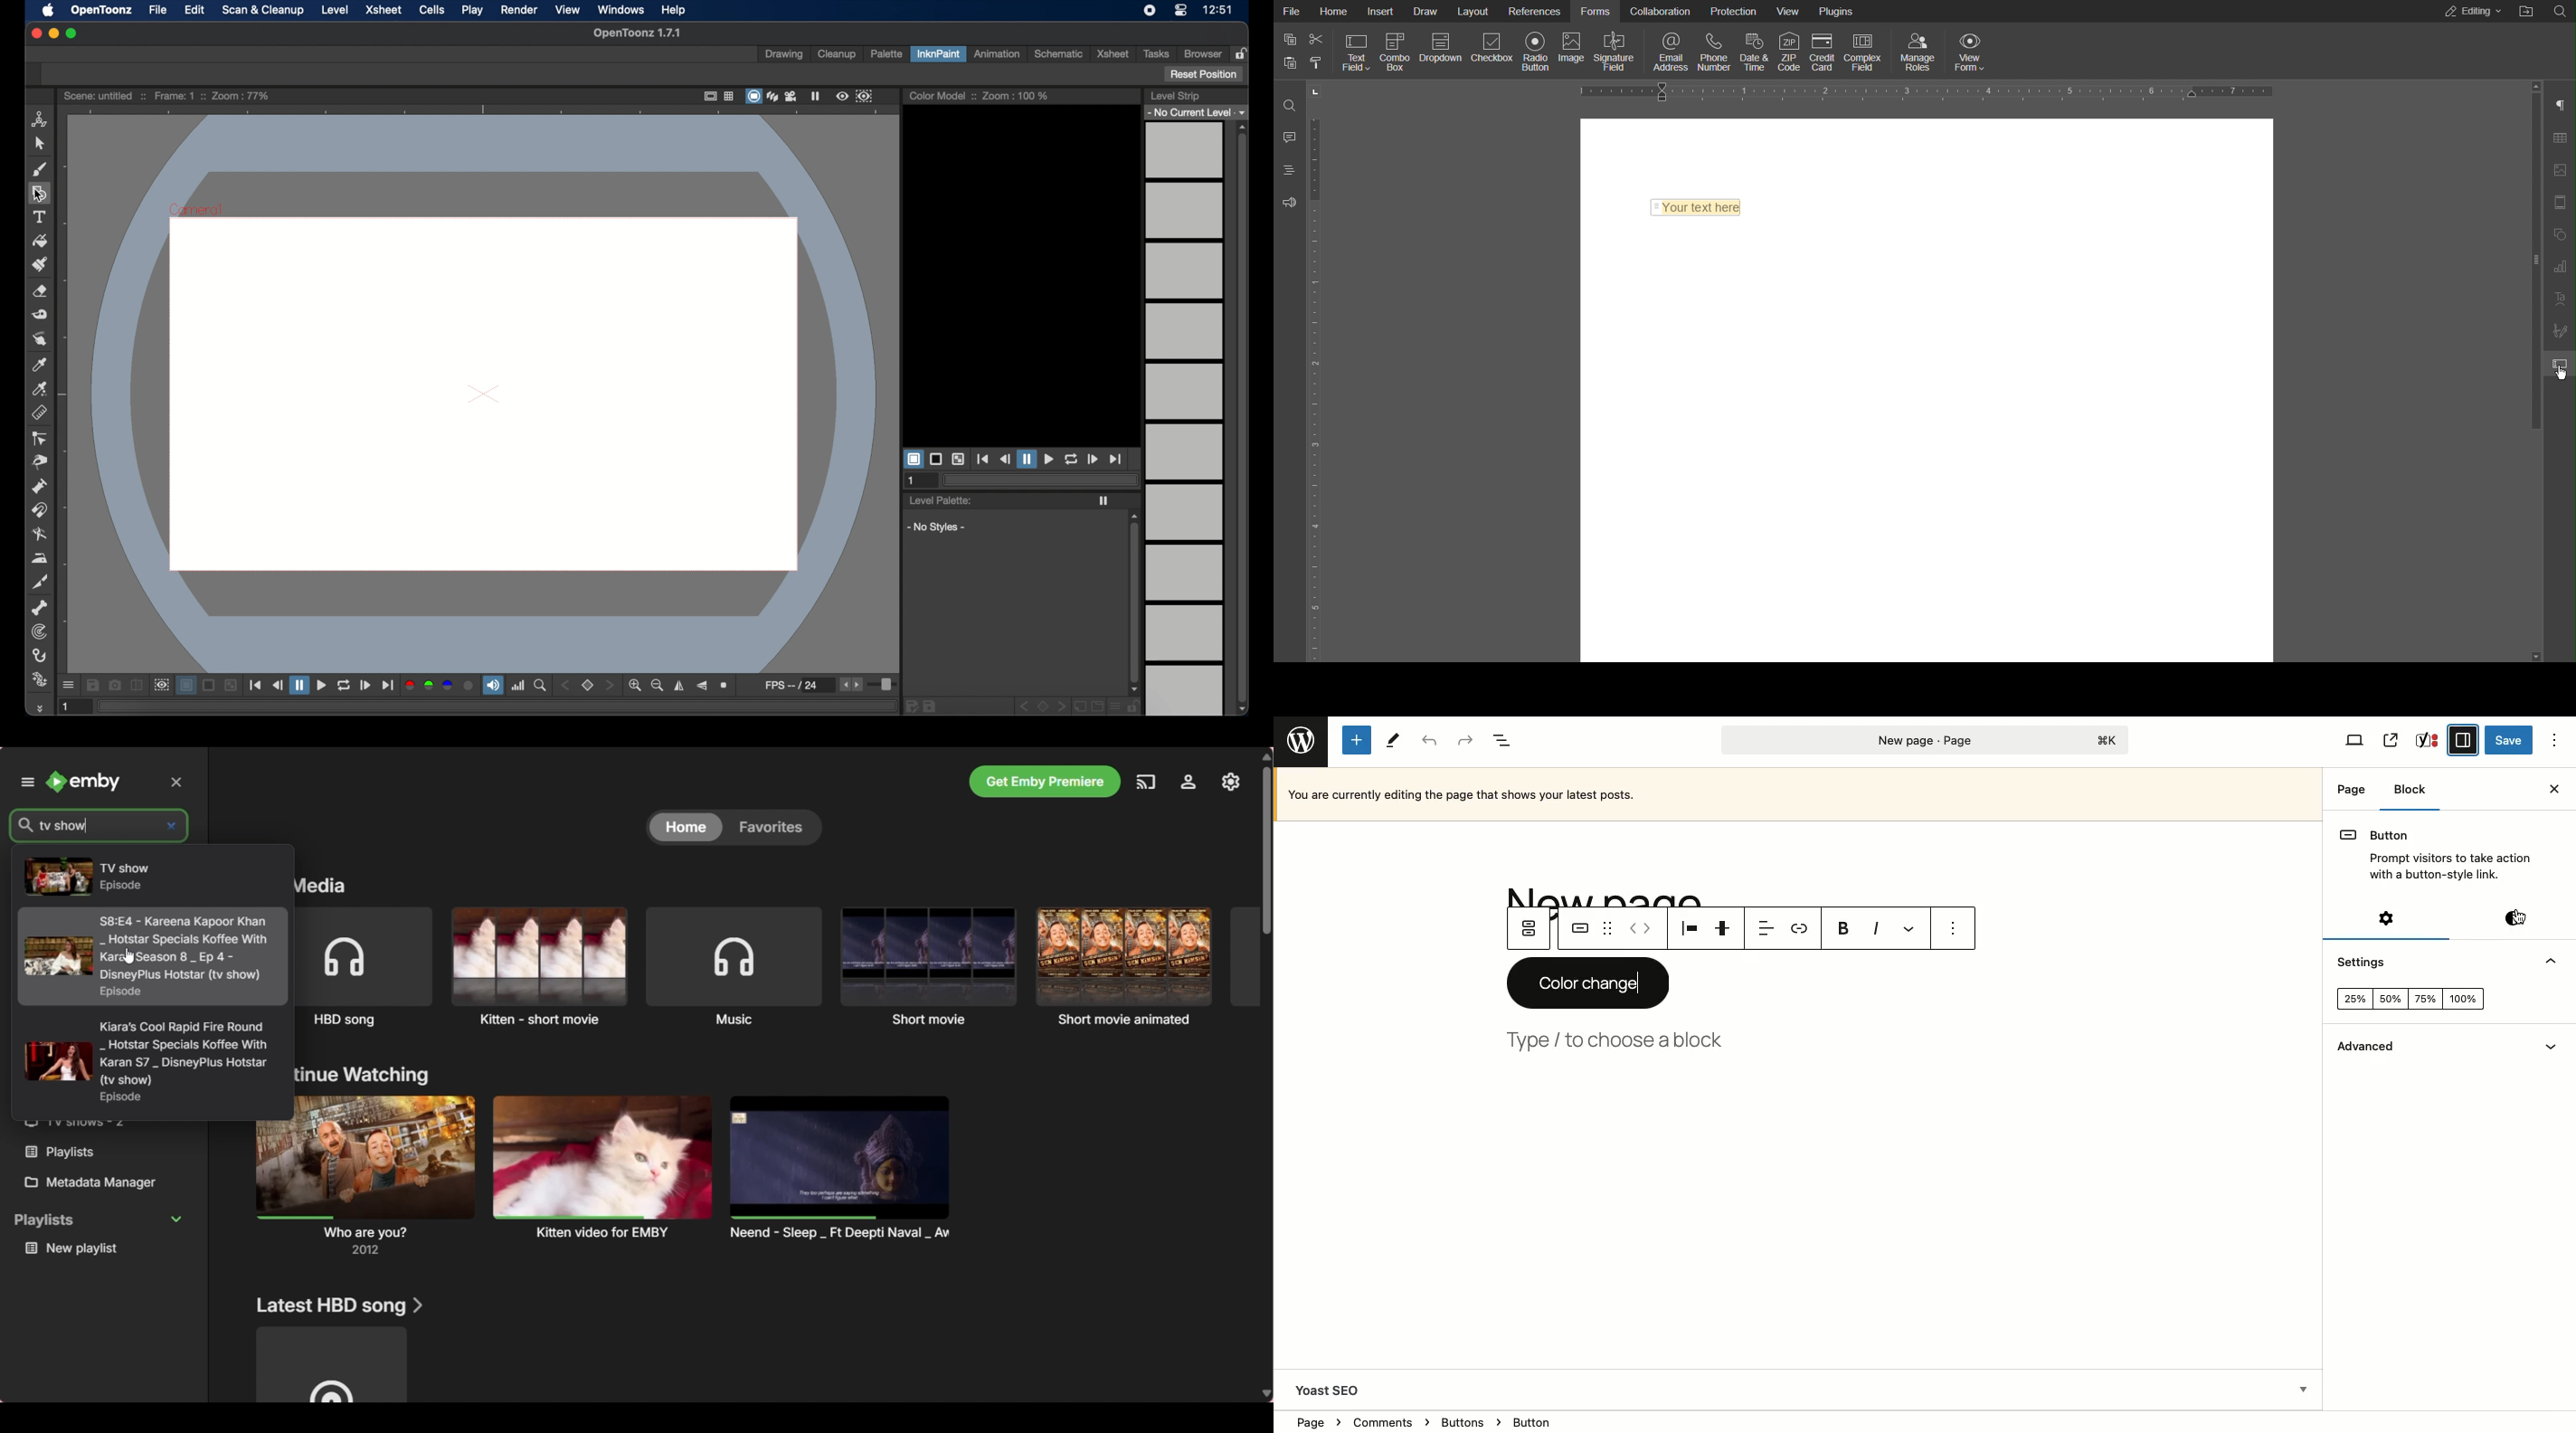 This screenshot has height=1456, width=2576. What do you see at coordinates (1189, 782) in the screenshot?
I see `Settings` at bounding box center [1189, 782].